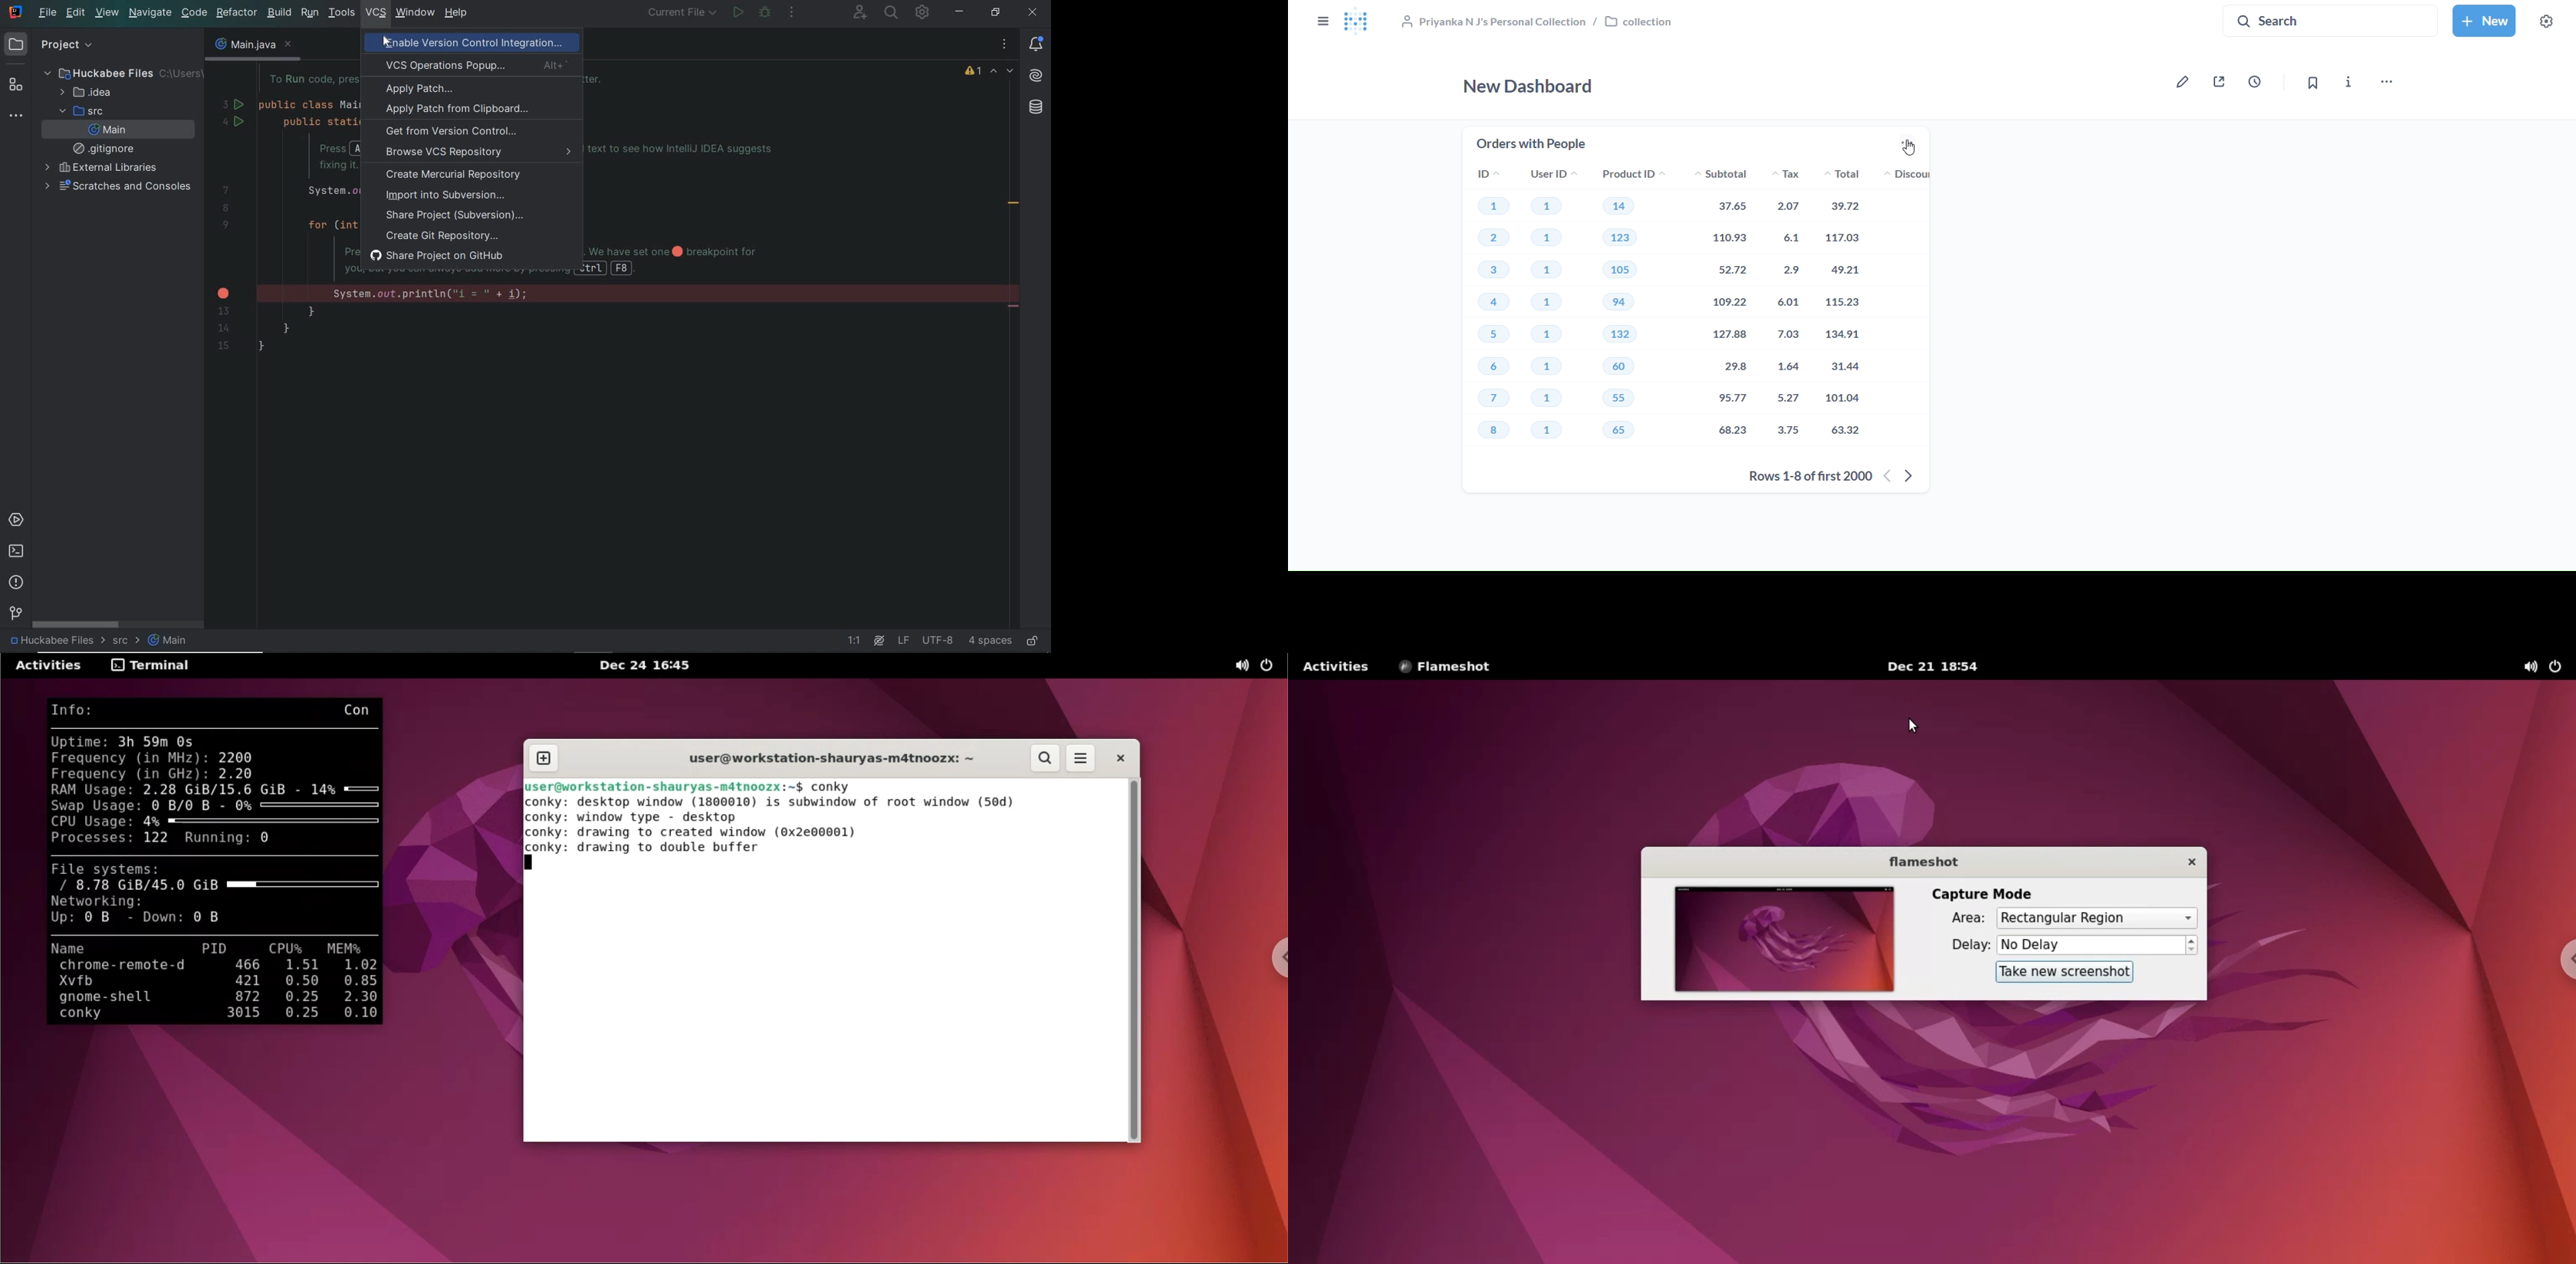  What do you see at coordinates (1856, 311) in the screenshot?
I see `total` at bounding box center [1856, 311].